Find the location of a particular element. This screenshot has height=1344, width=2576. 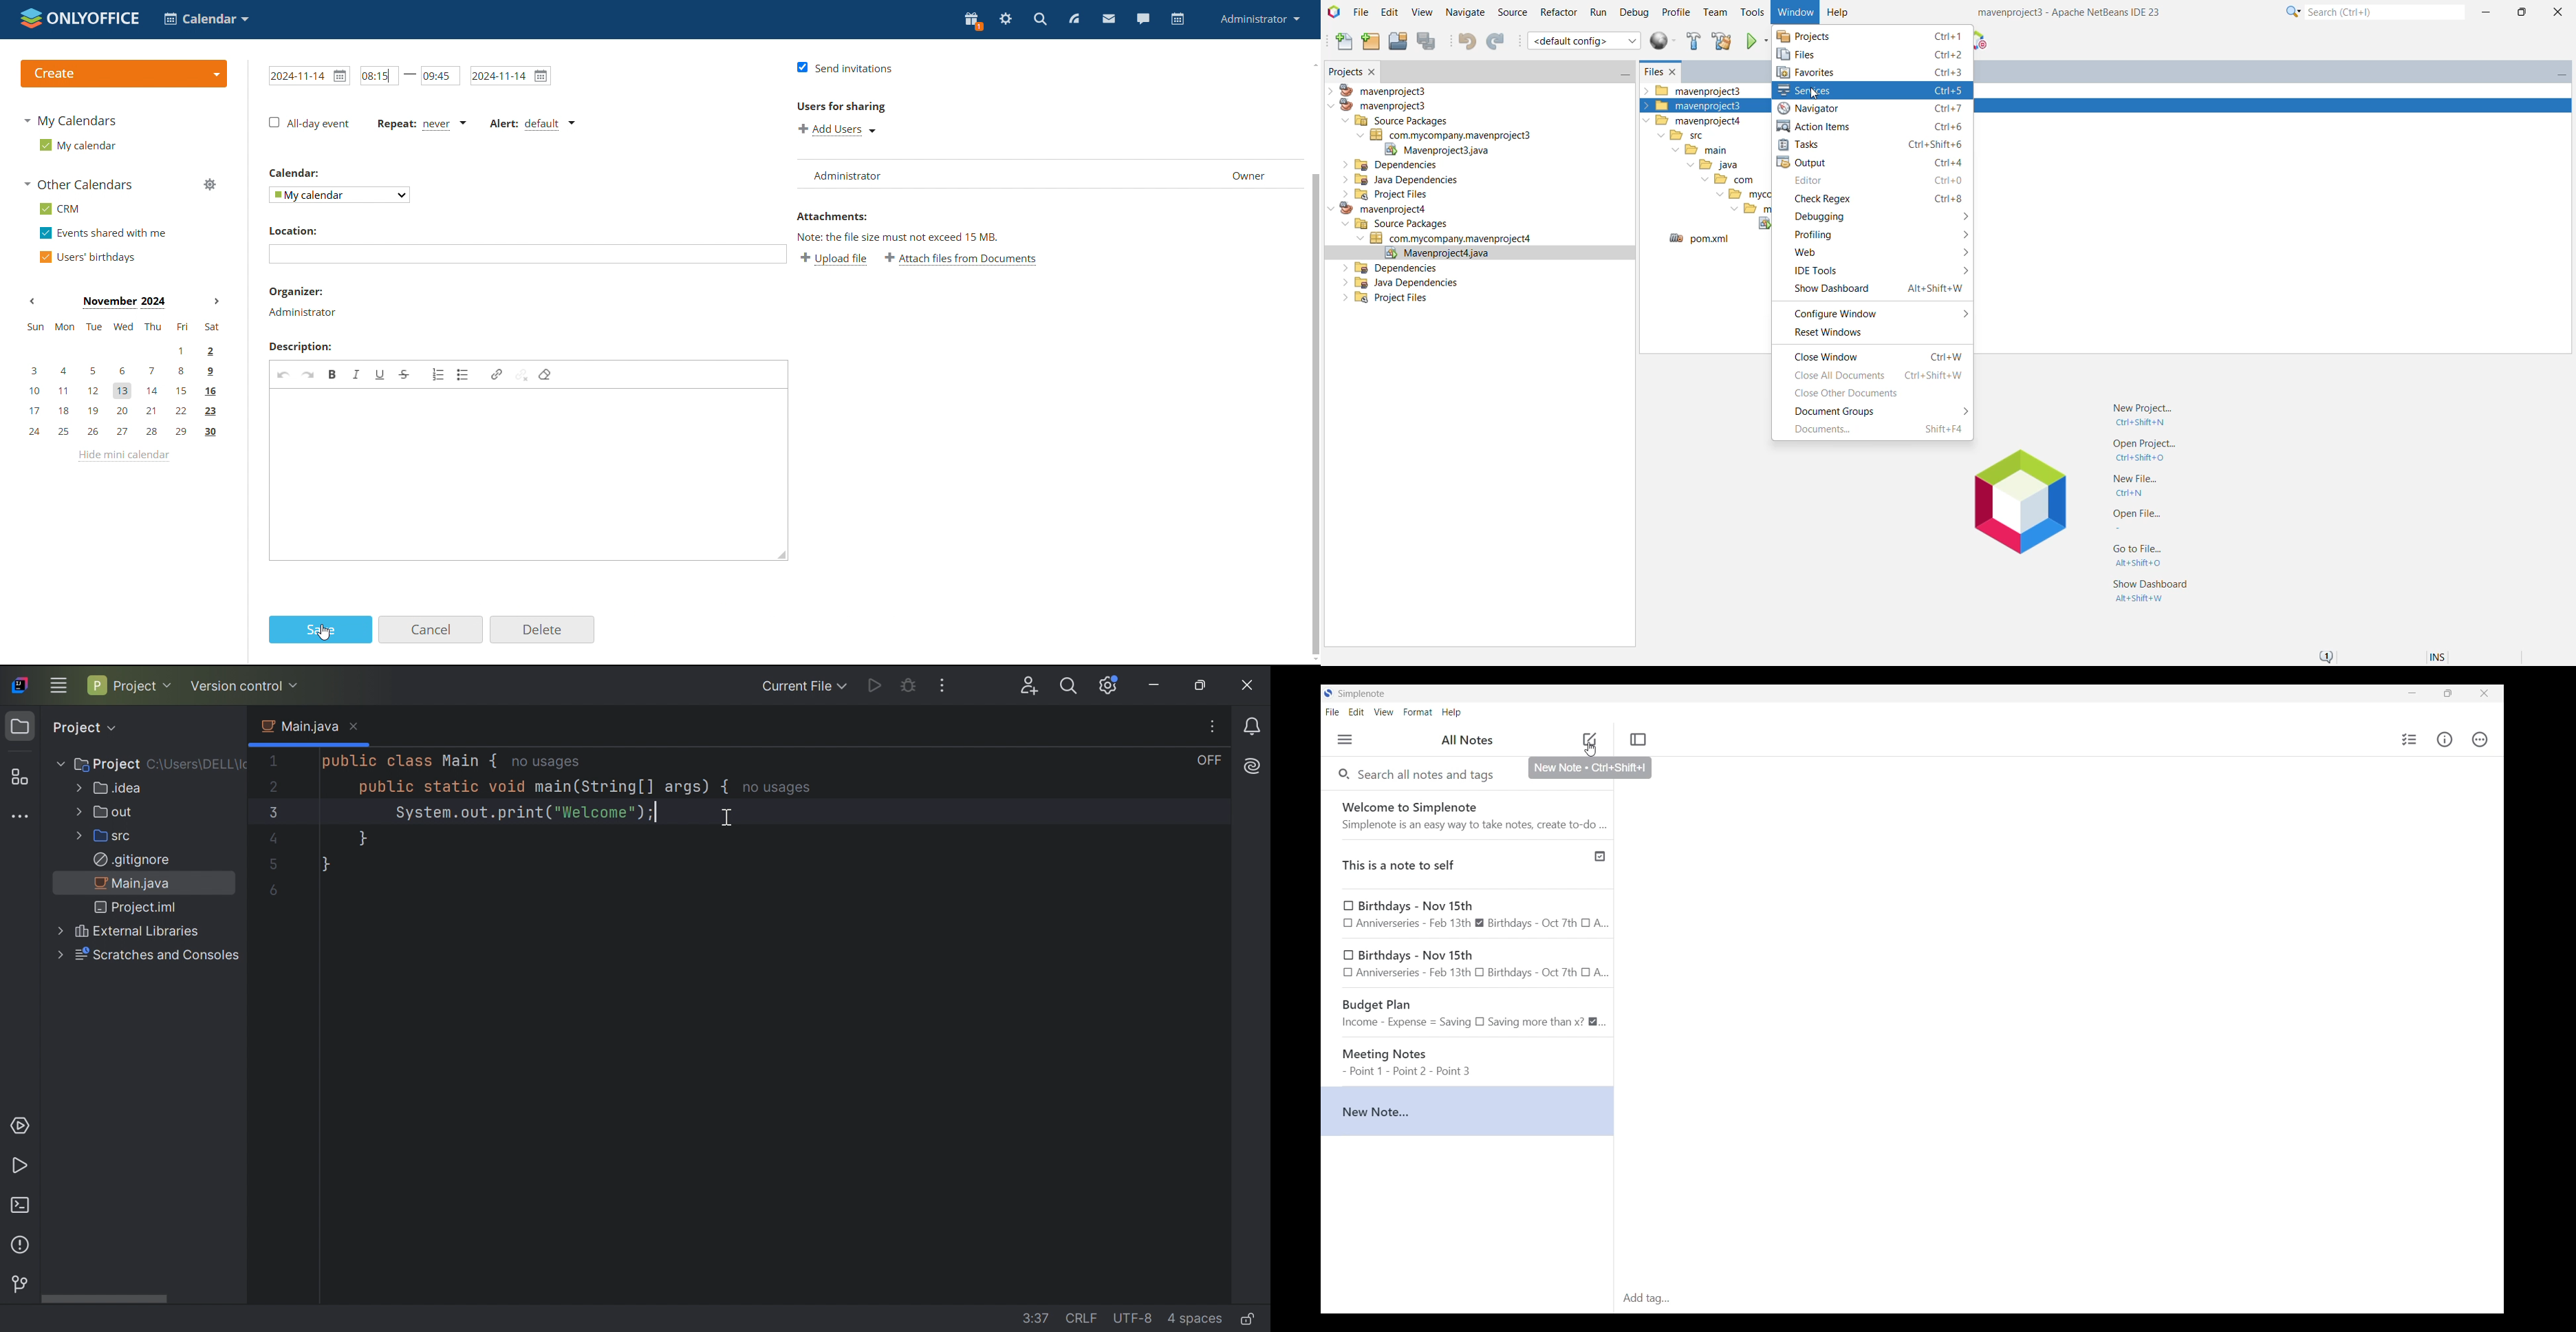

Recent files, tab actions and more. is located at coordinates (1215, 726).